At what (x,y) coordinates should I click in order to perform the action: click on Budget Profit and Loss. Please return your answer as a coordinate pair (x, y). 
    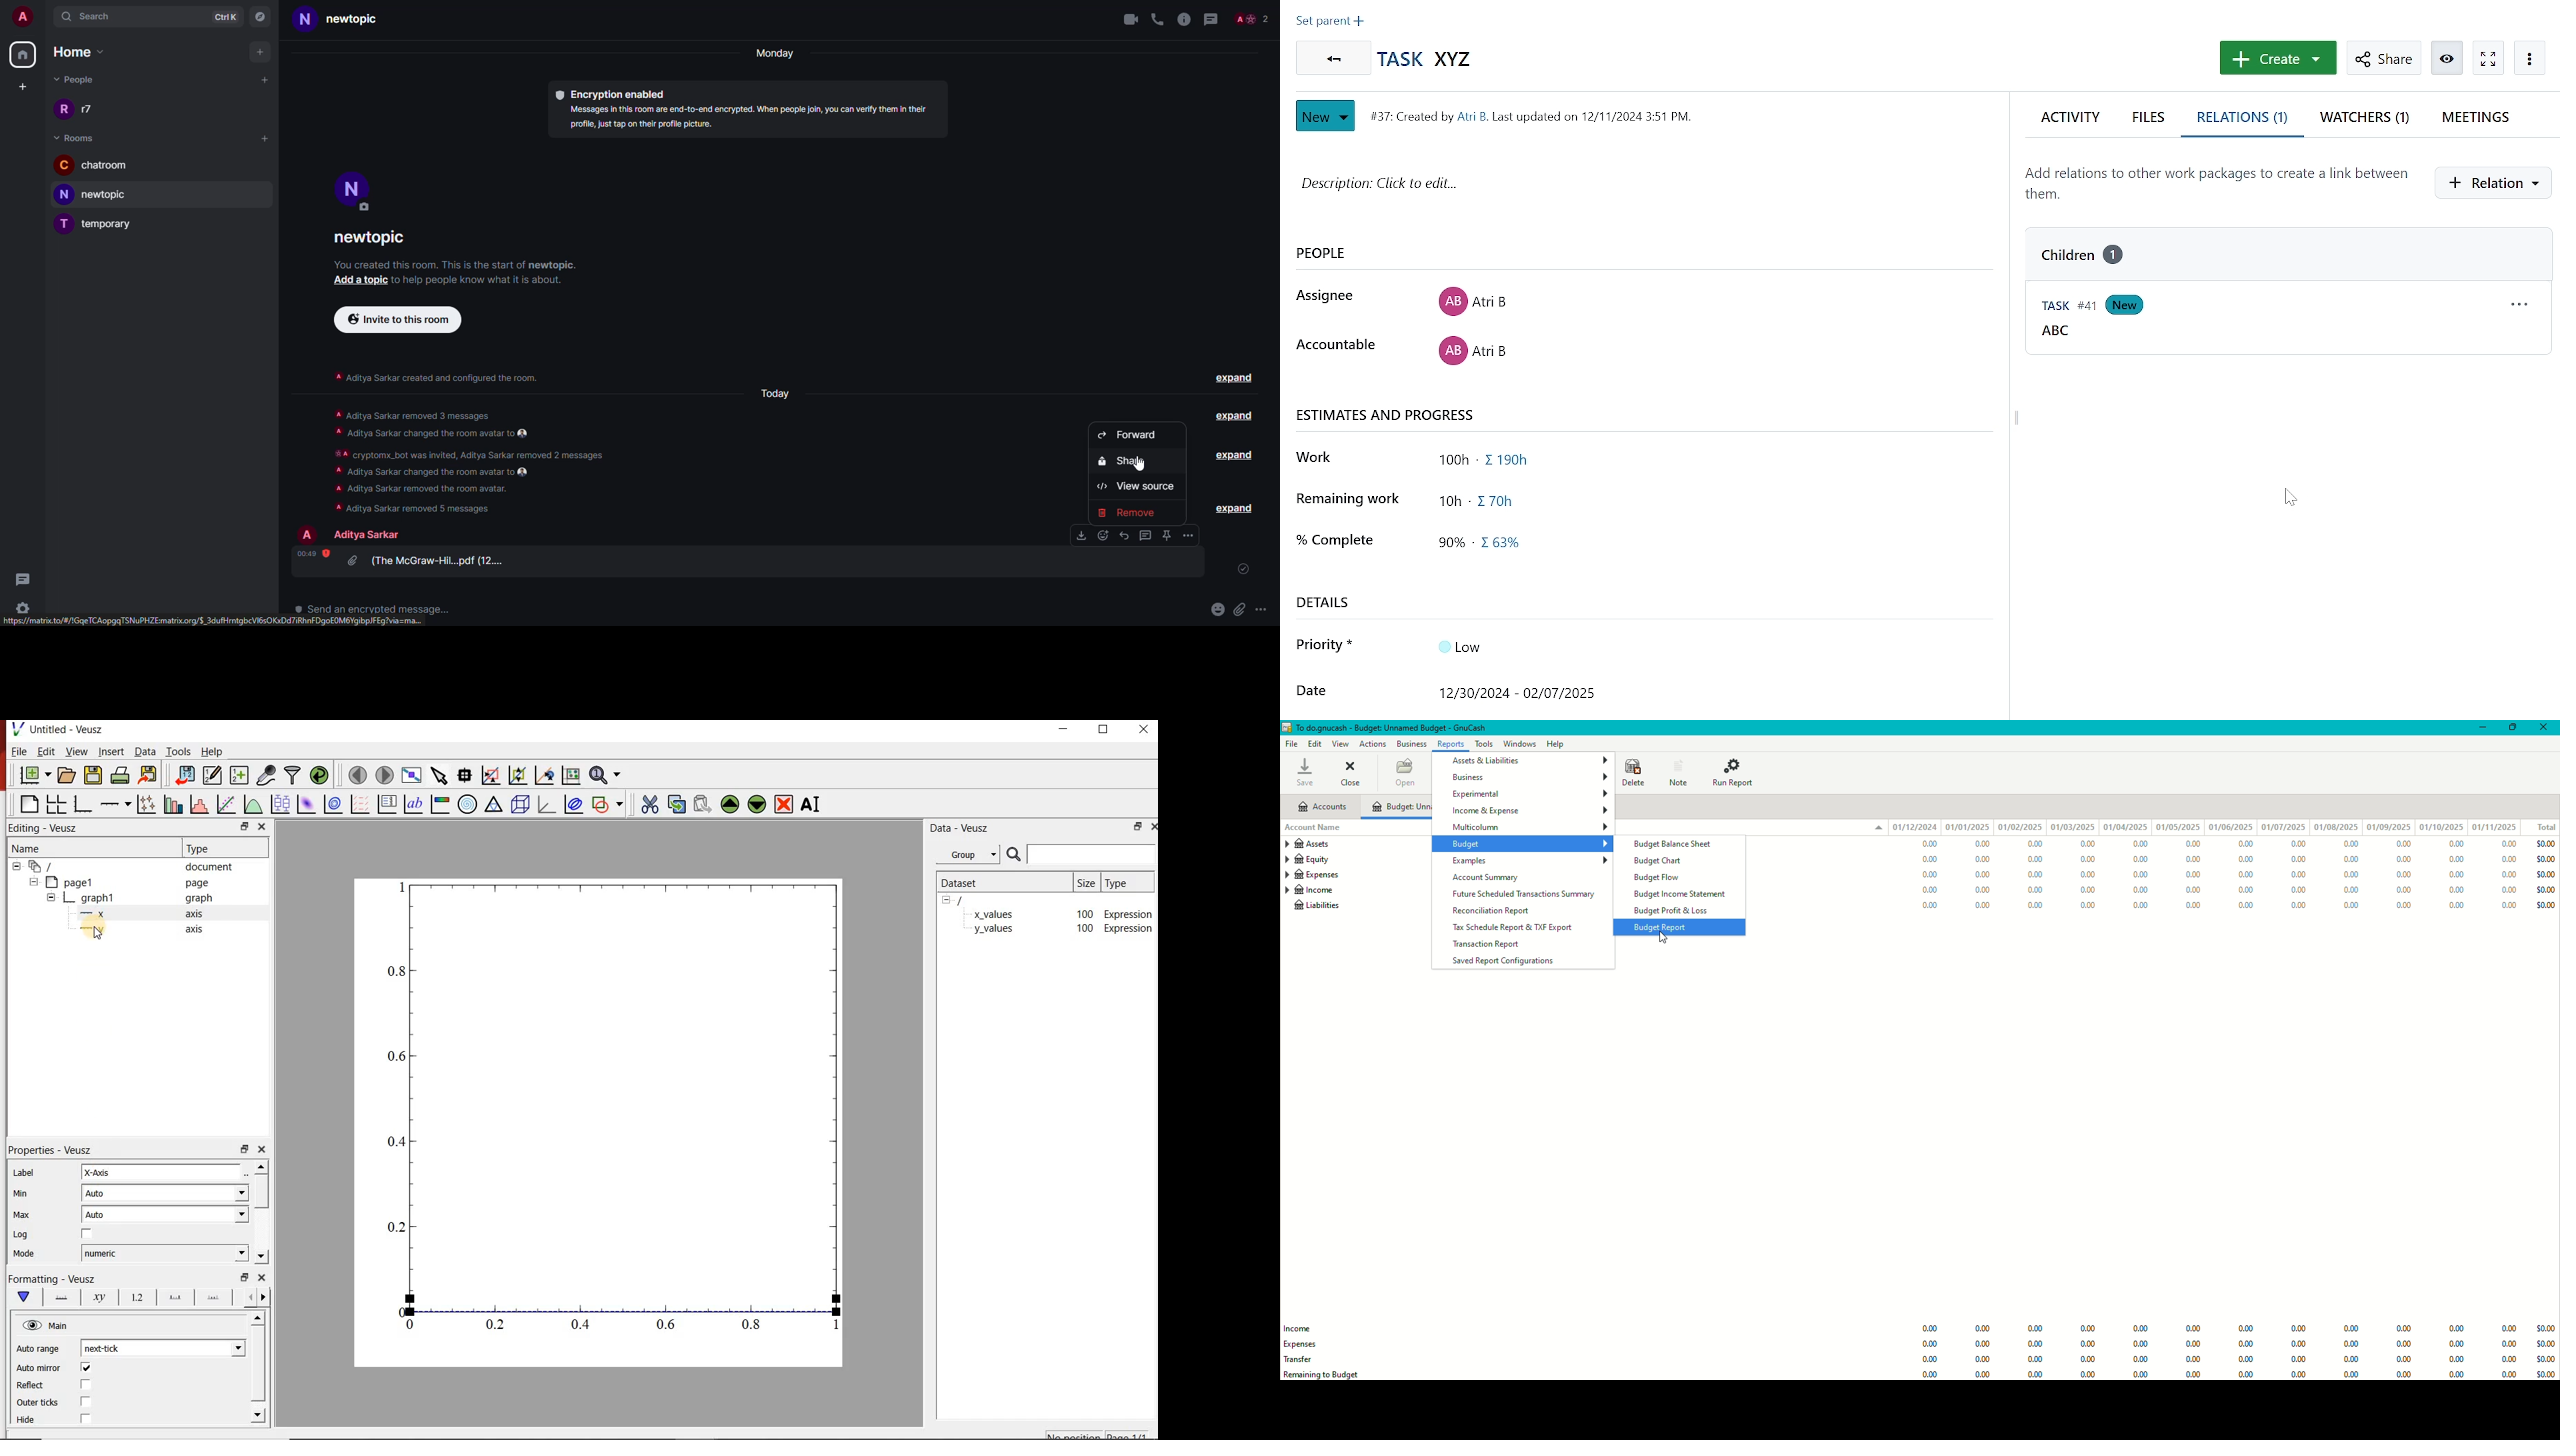
    Looking at the image, I should click on (1675, 910).